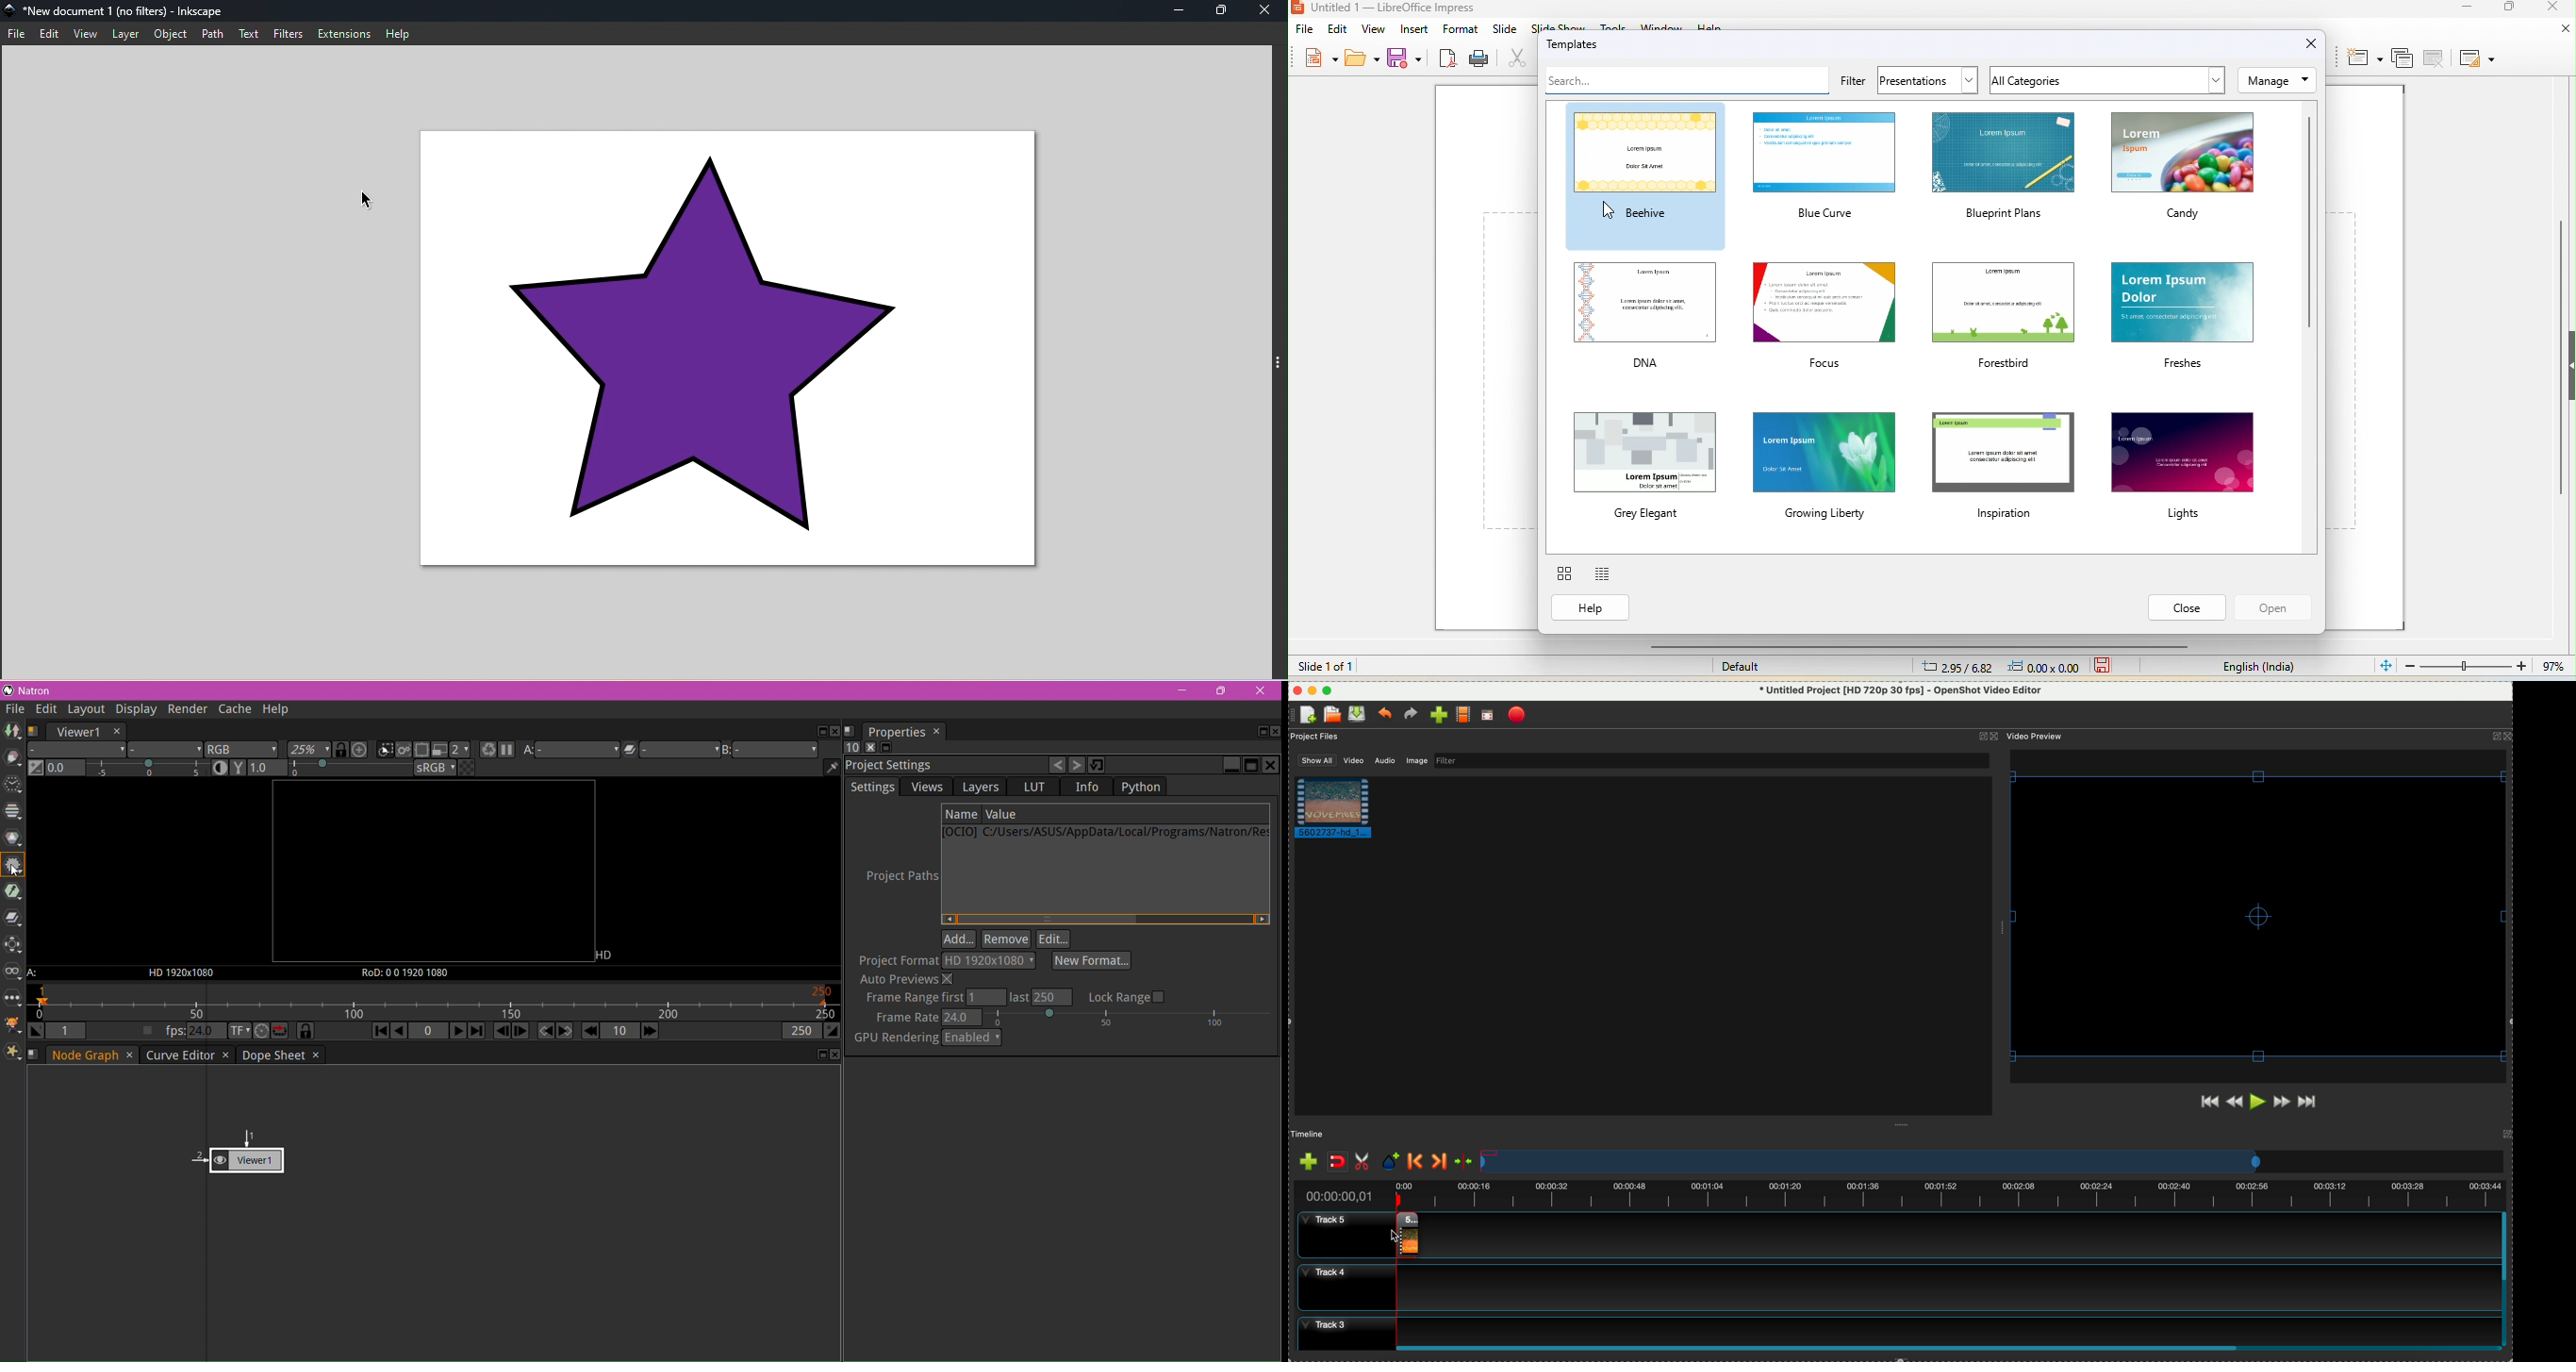  What do you see at coordinates (1603, 574) in the screenshot?
I see `list view` at bounding box center [1603, 574].